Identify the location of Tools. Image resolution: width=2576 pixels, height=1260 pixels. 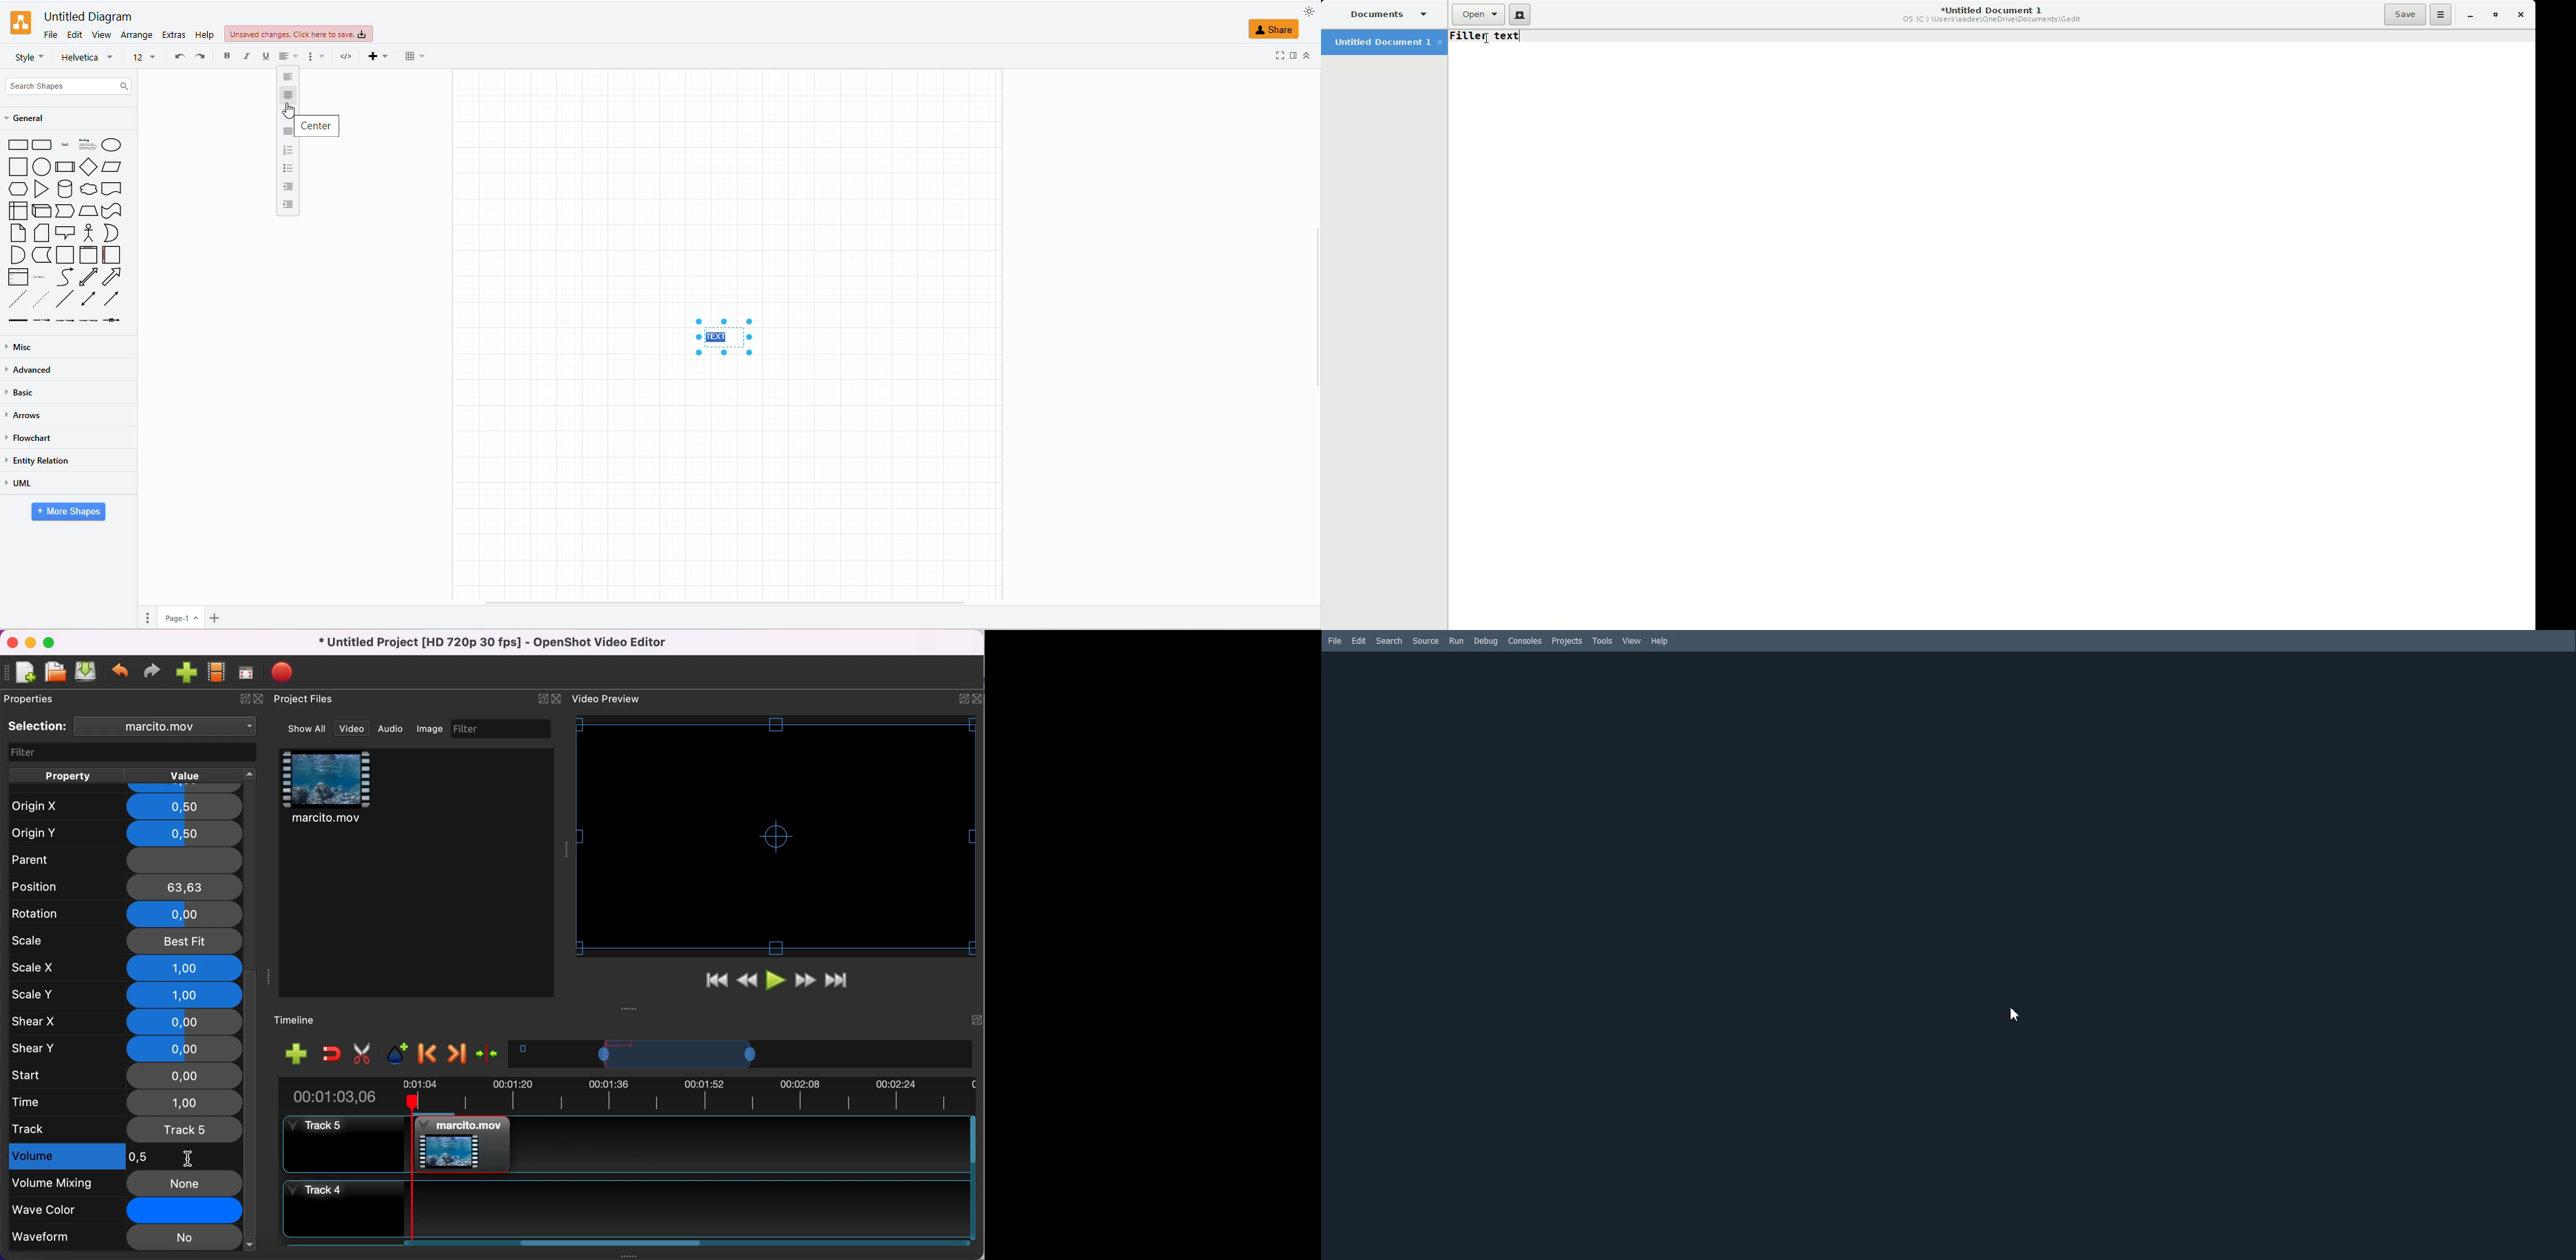
(1603, 640).